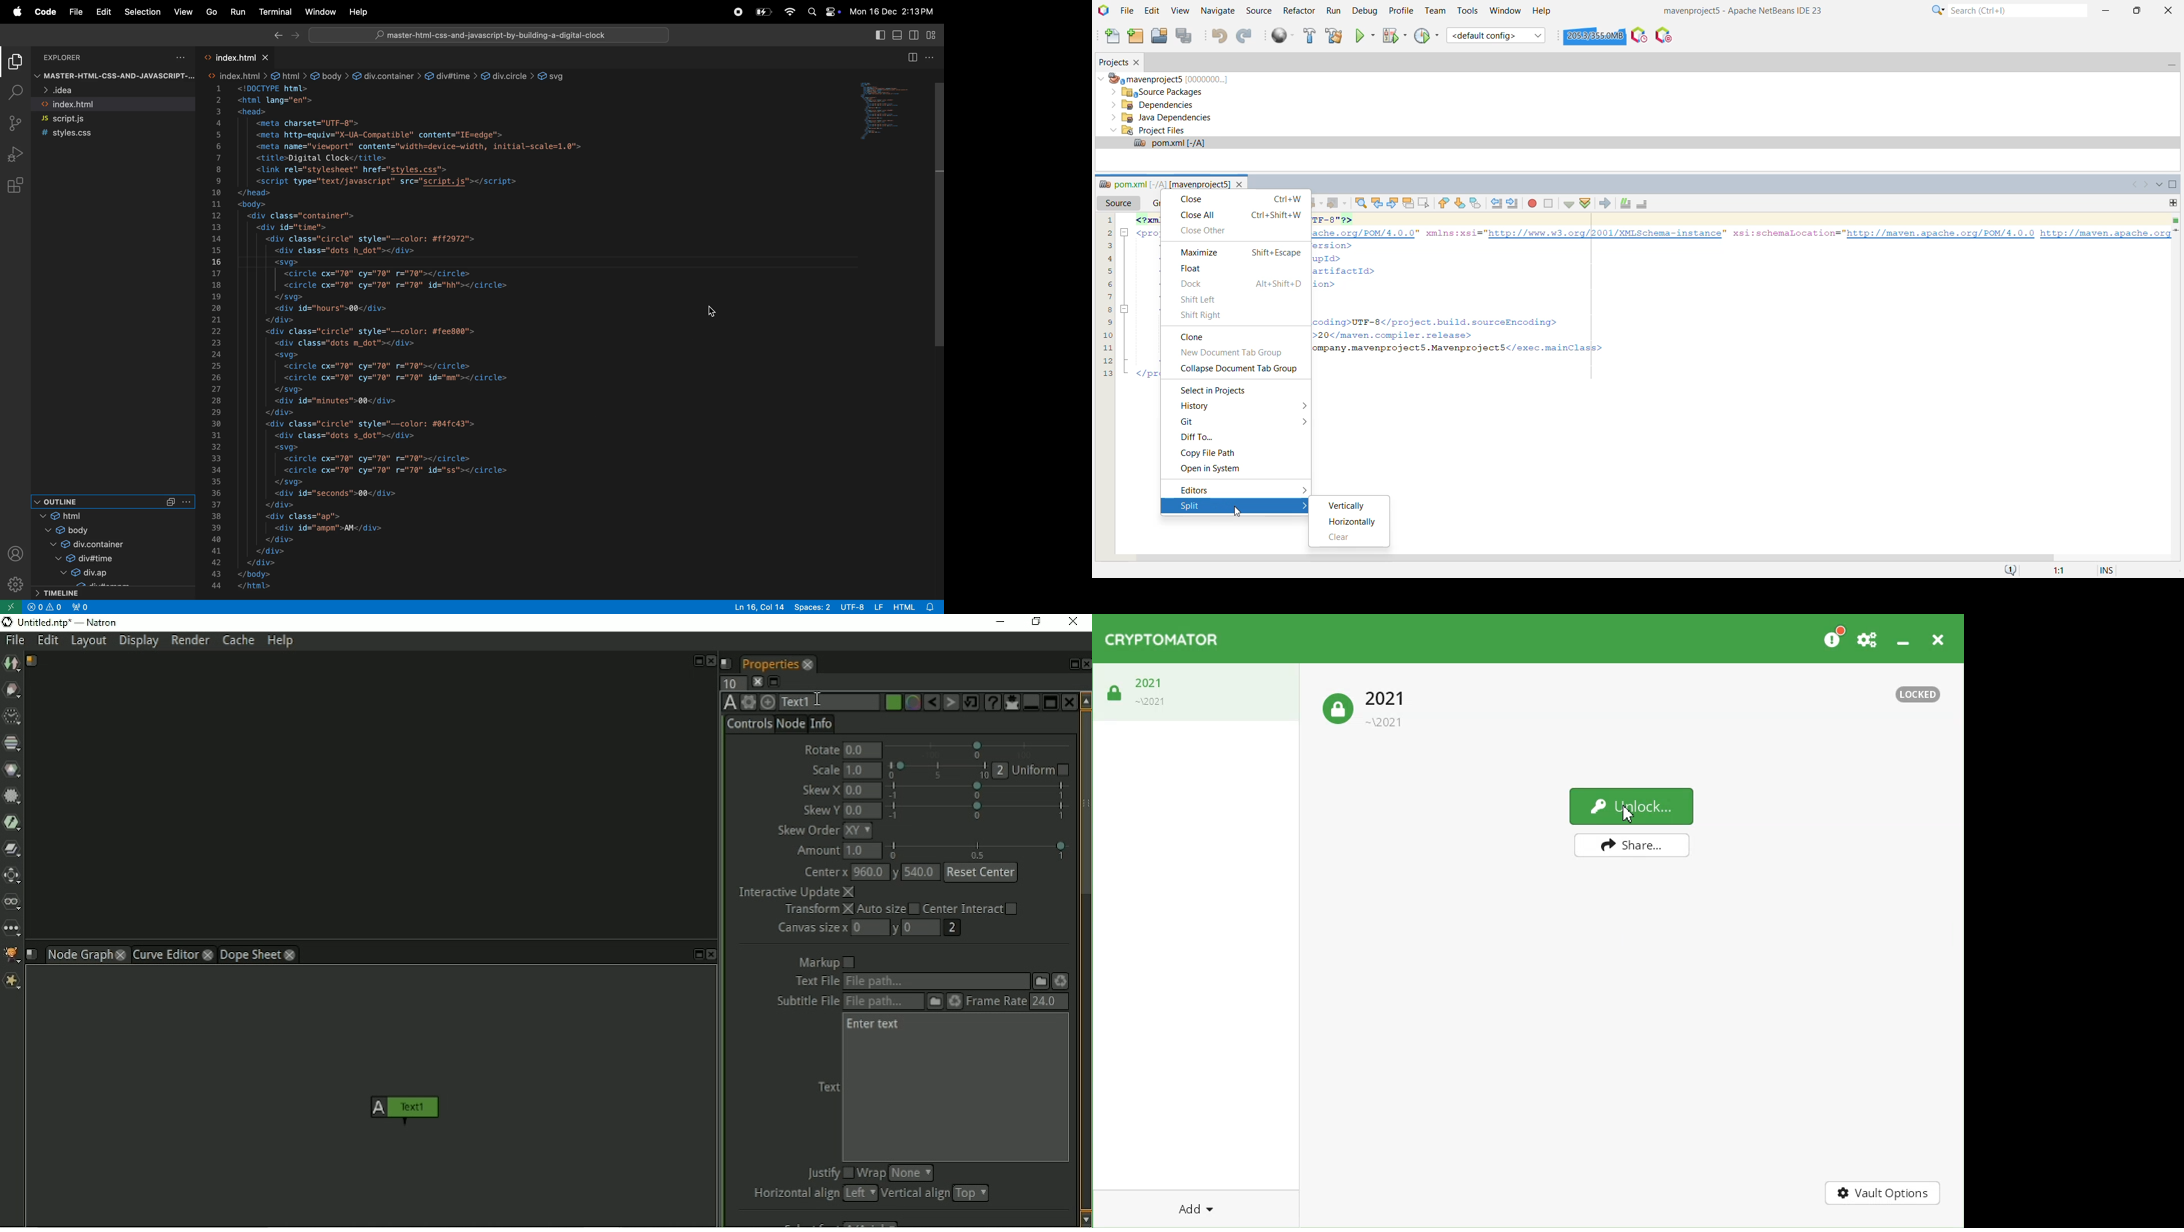 This screenshot has width=2184, height=1232. What do you see at coordinates (13, 11) in the screenshot?
I see `Apple menu` at bounding box center [13, 11].